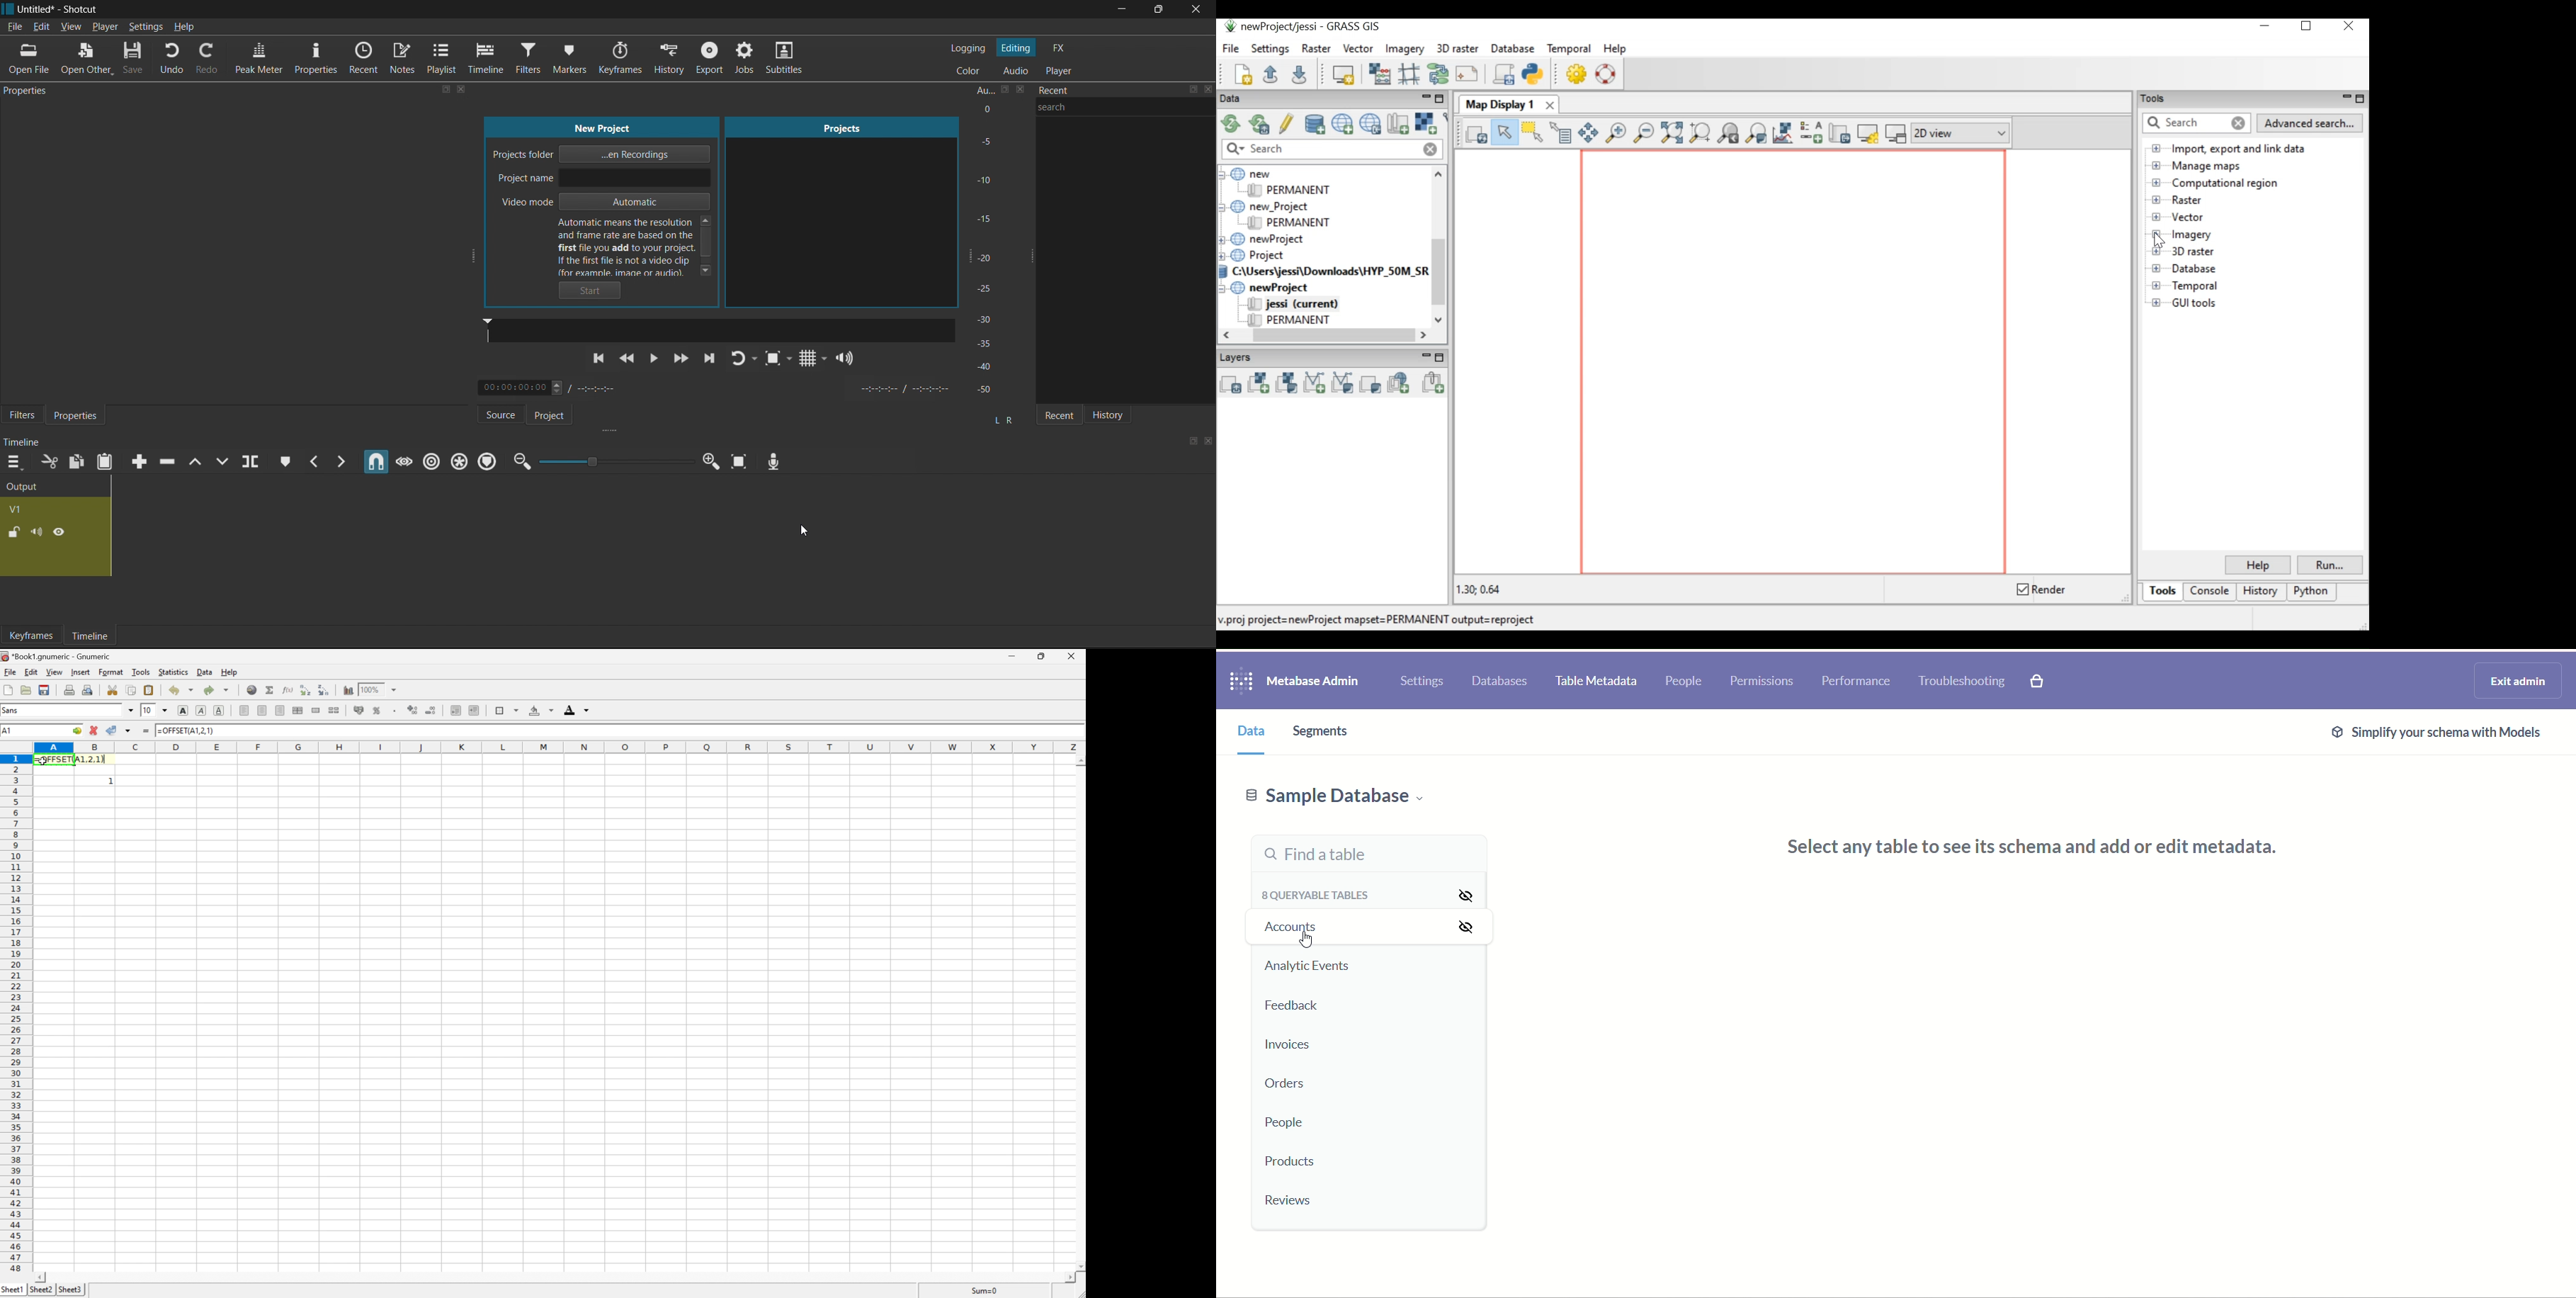 This screenshot has width=2576, height=1316. Describe the element at coordinates (270, 691) in the screenshot. I see `sum in current cell` at that location.